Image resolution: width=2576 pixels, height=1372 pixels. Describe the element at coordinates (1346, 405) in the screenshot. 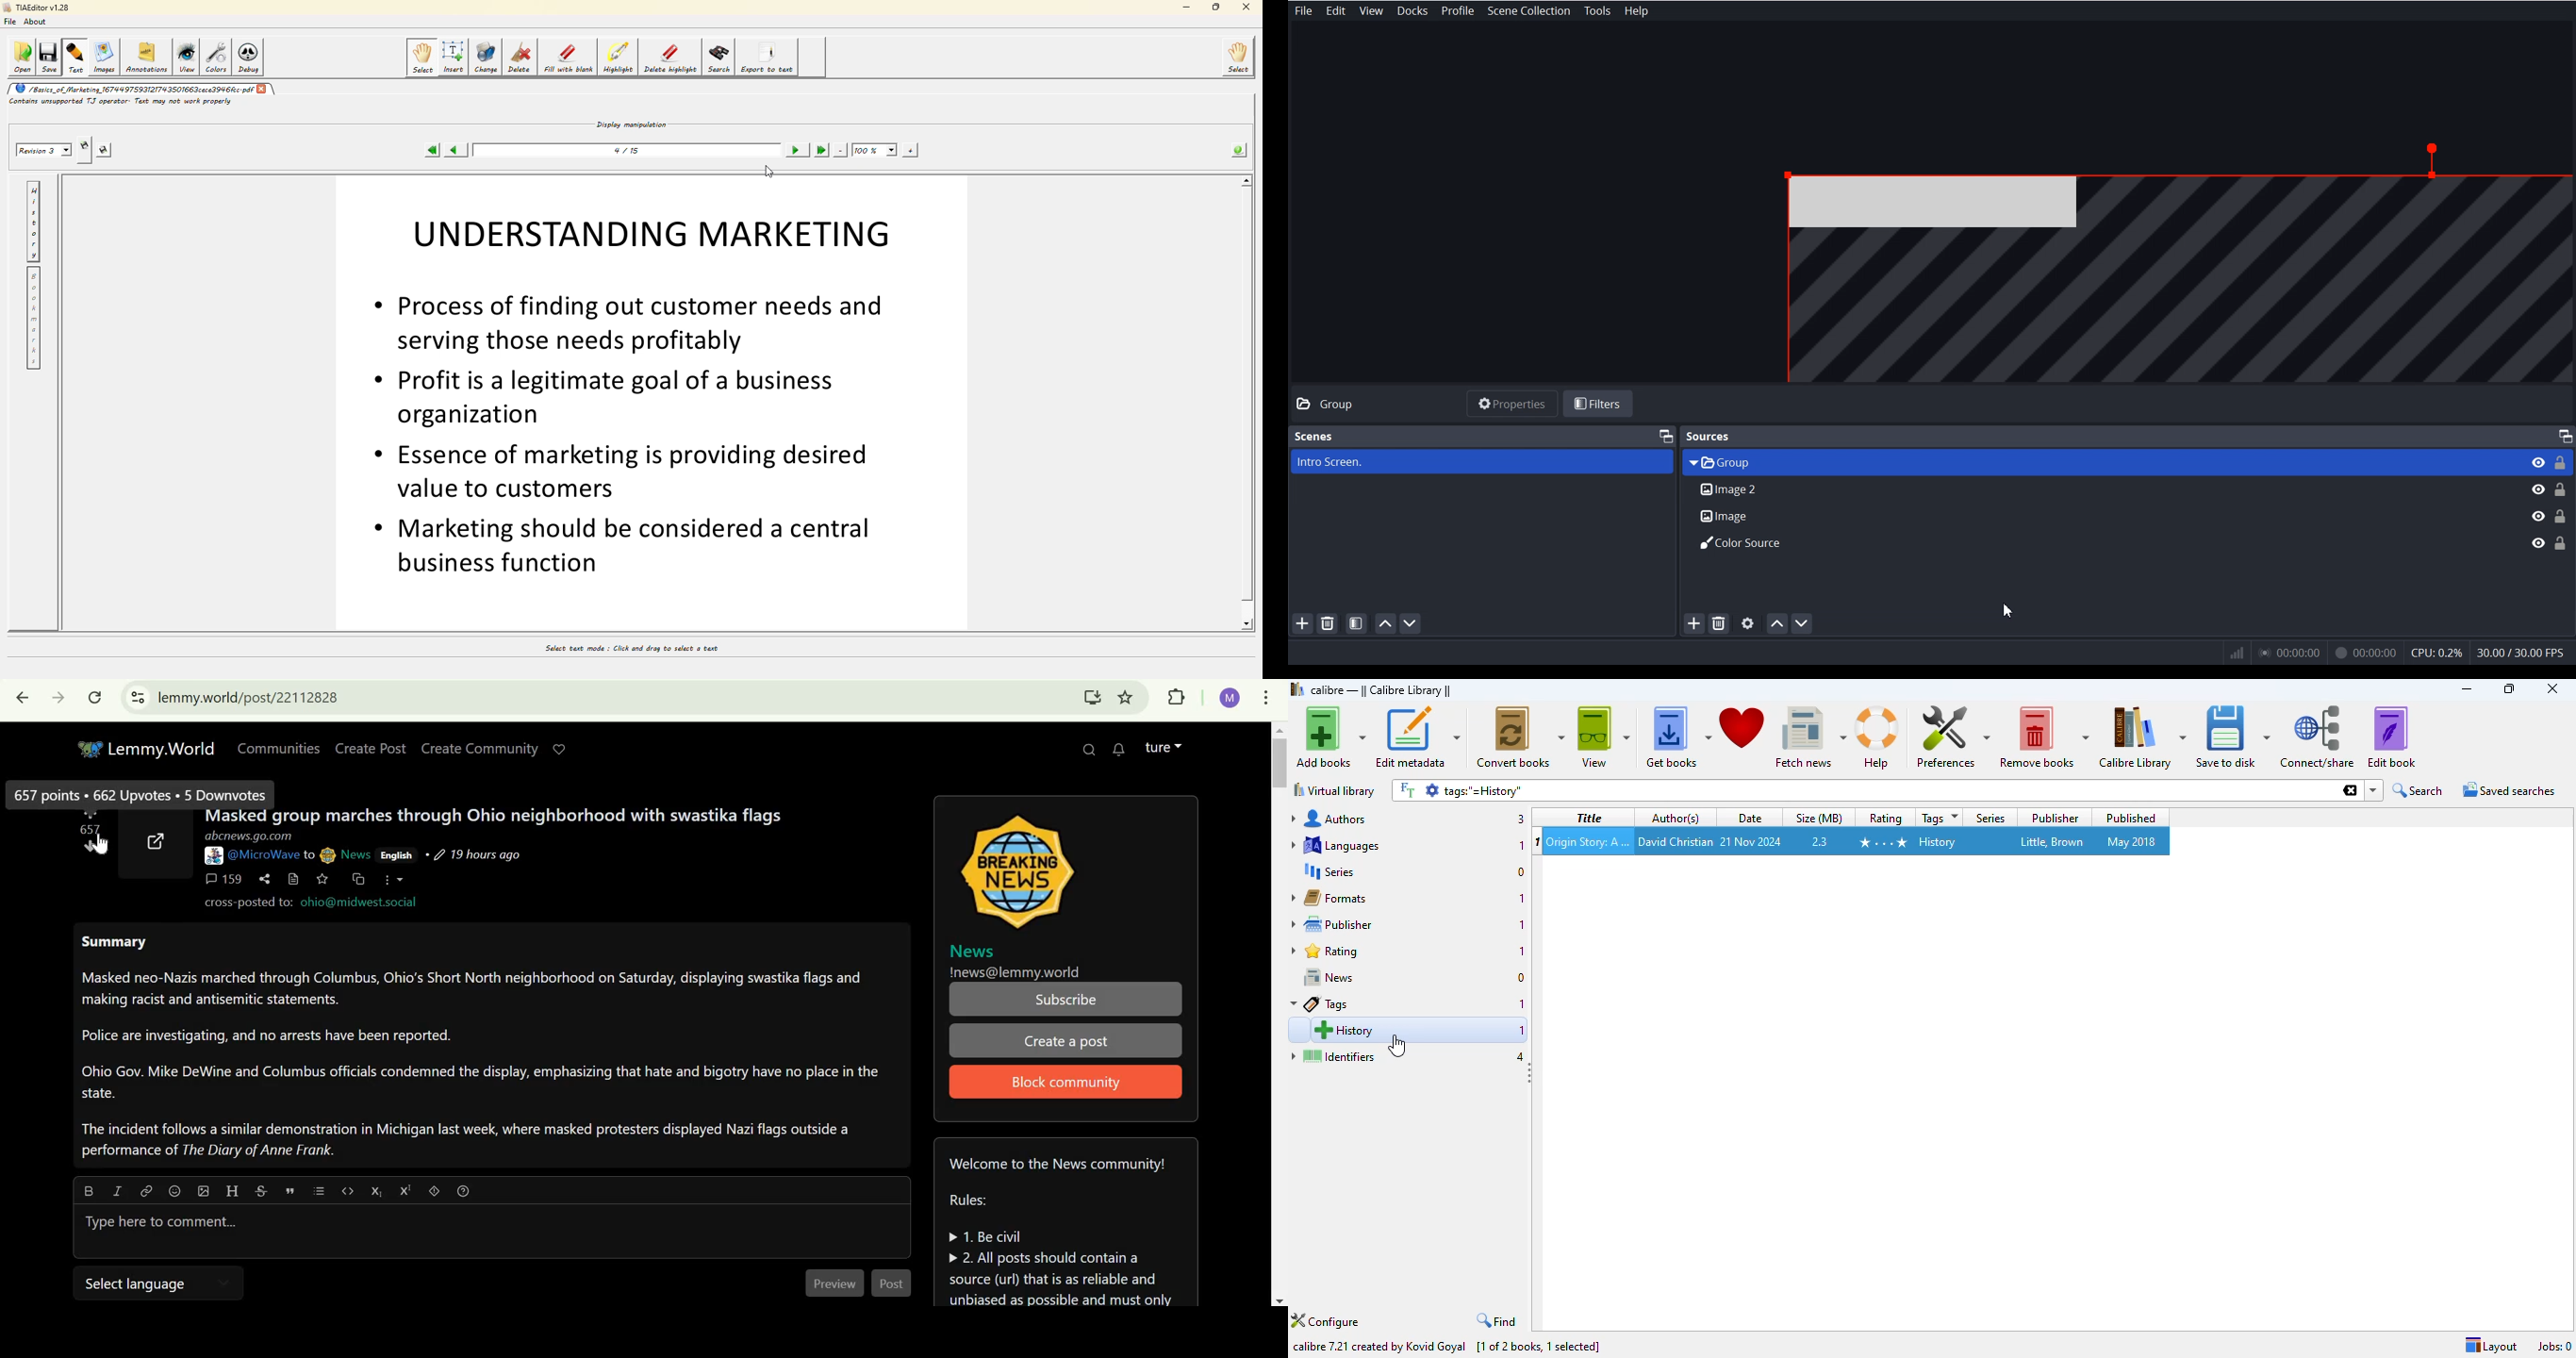

I see `Group` at that location.